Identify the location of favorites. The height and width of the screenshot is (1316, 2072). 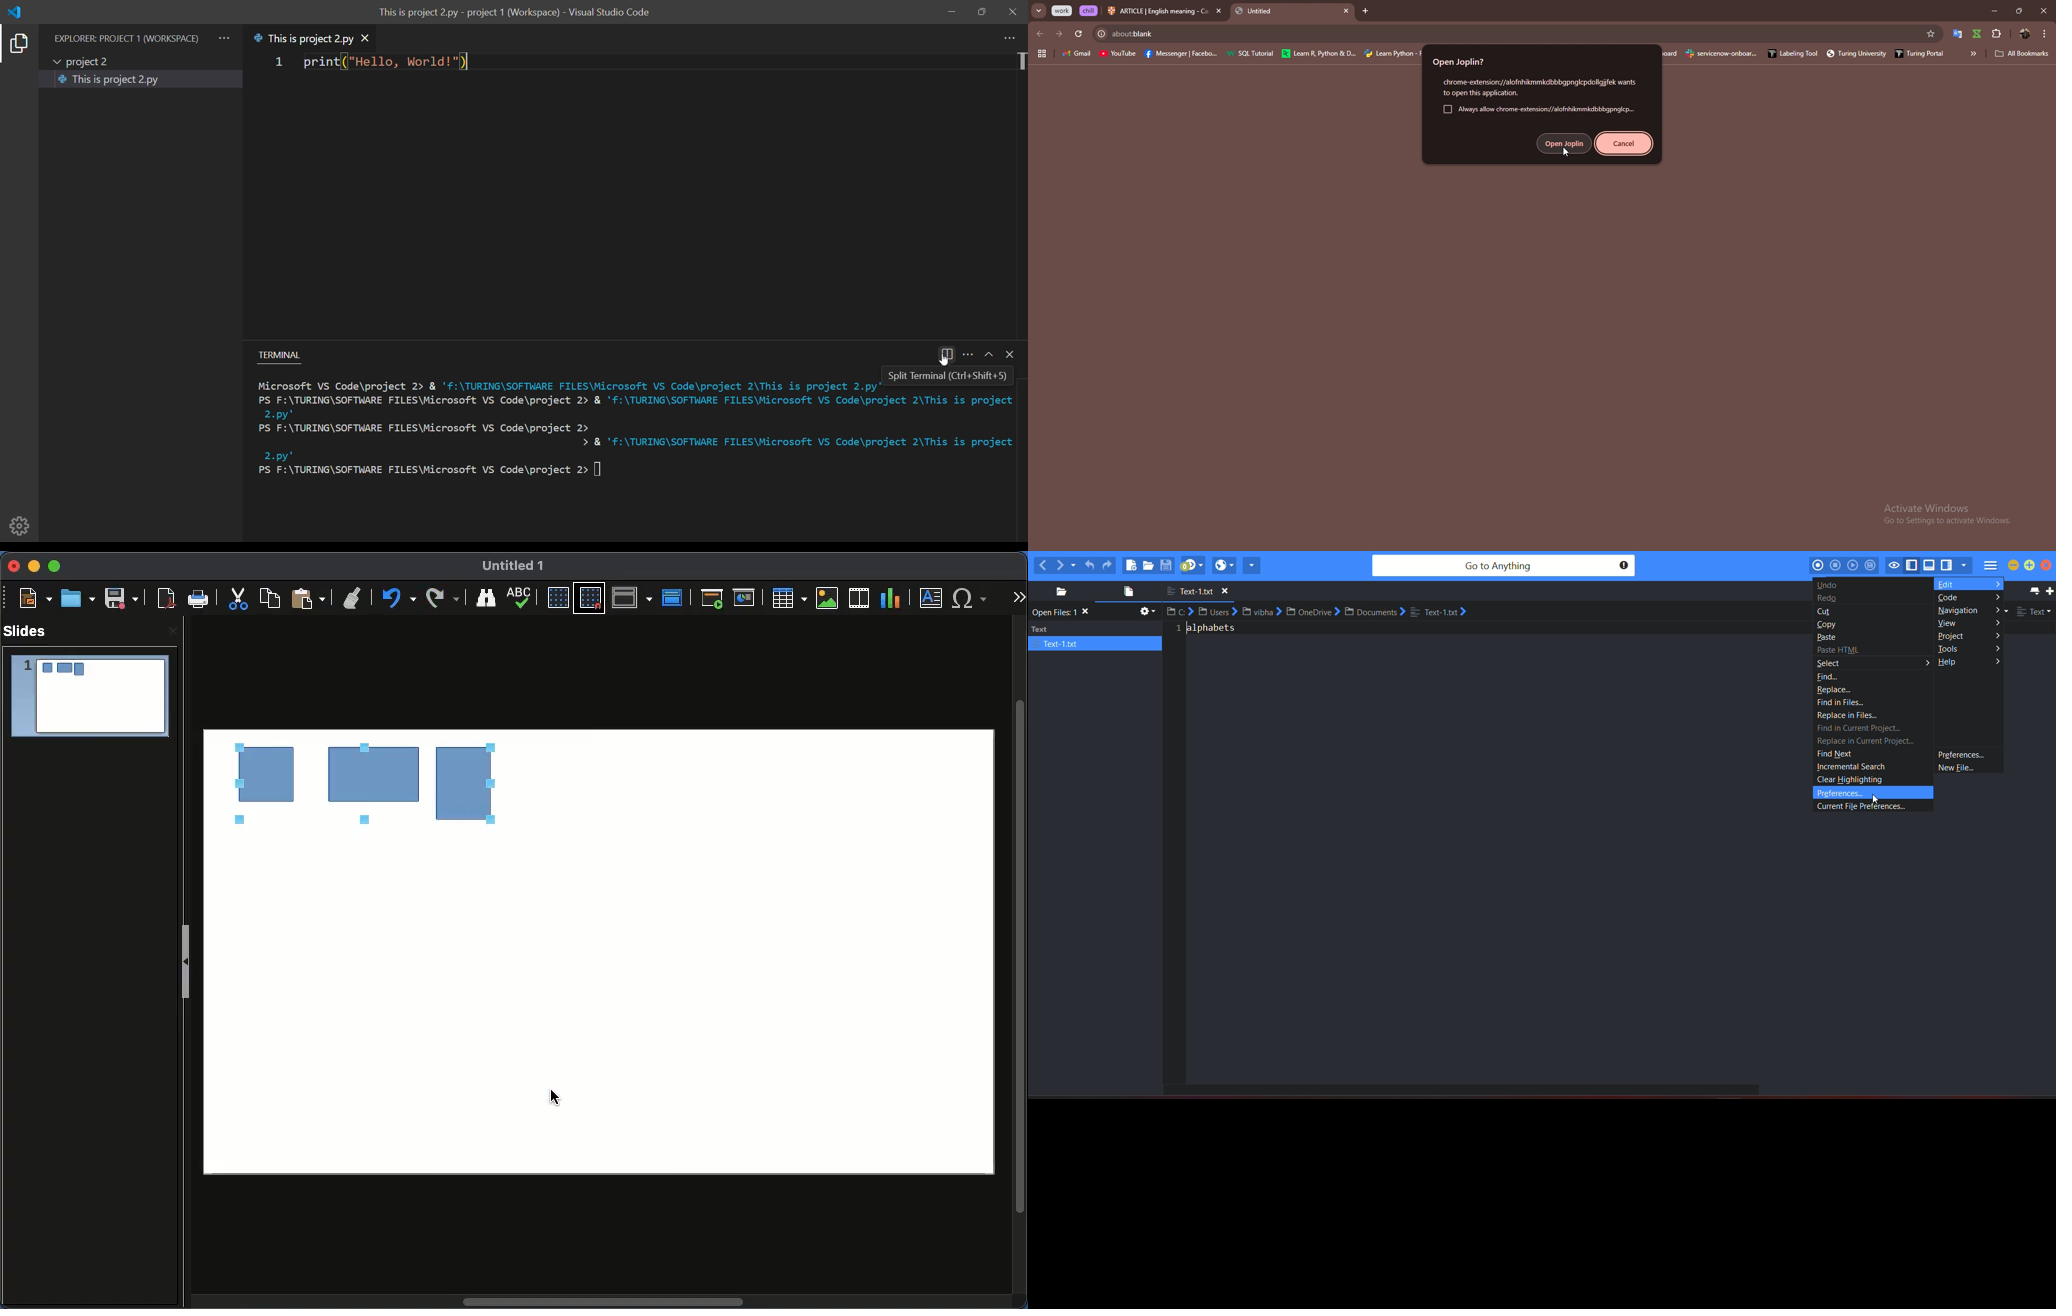
(1932, 34).